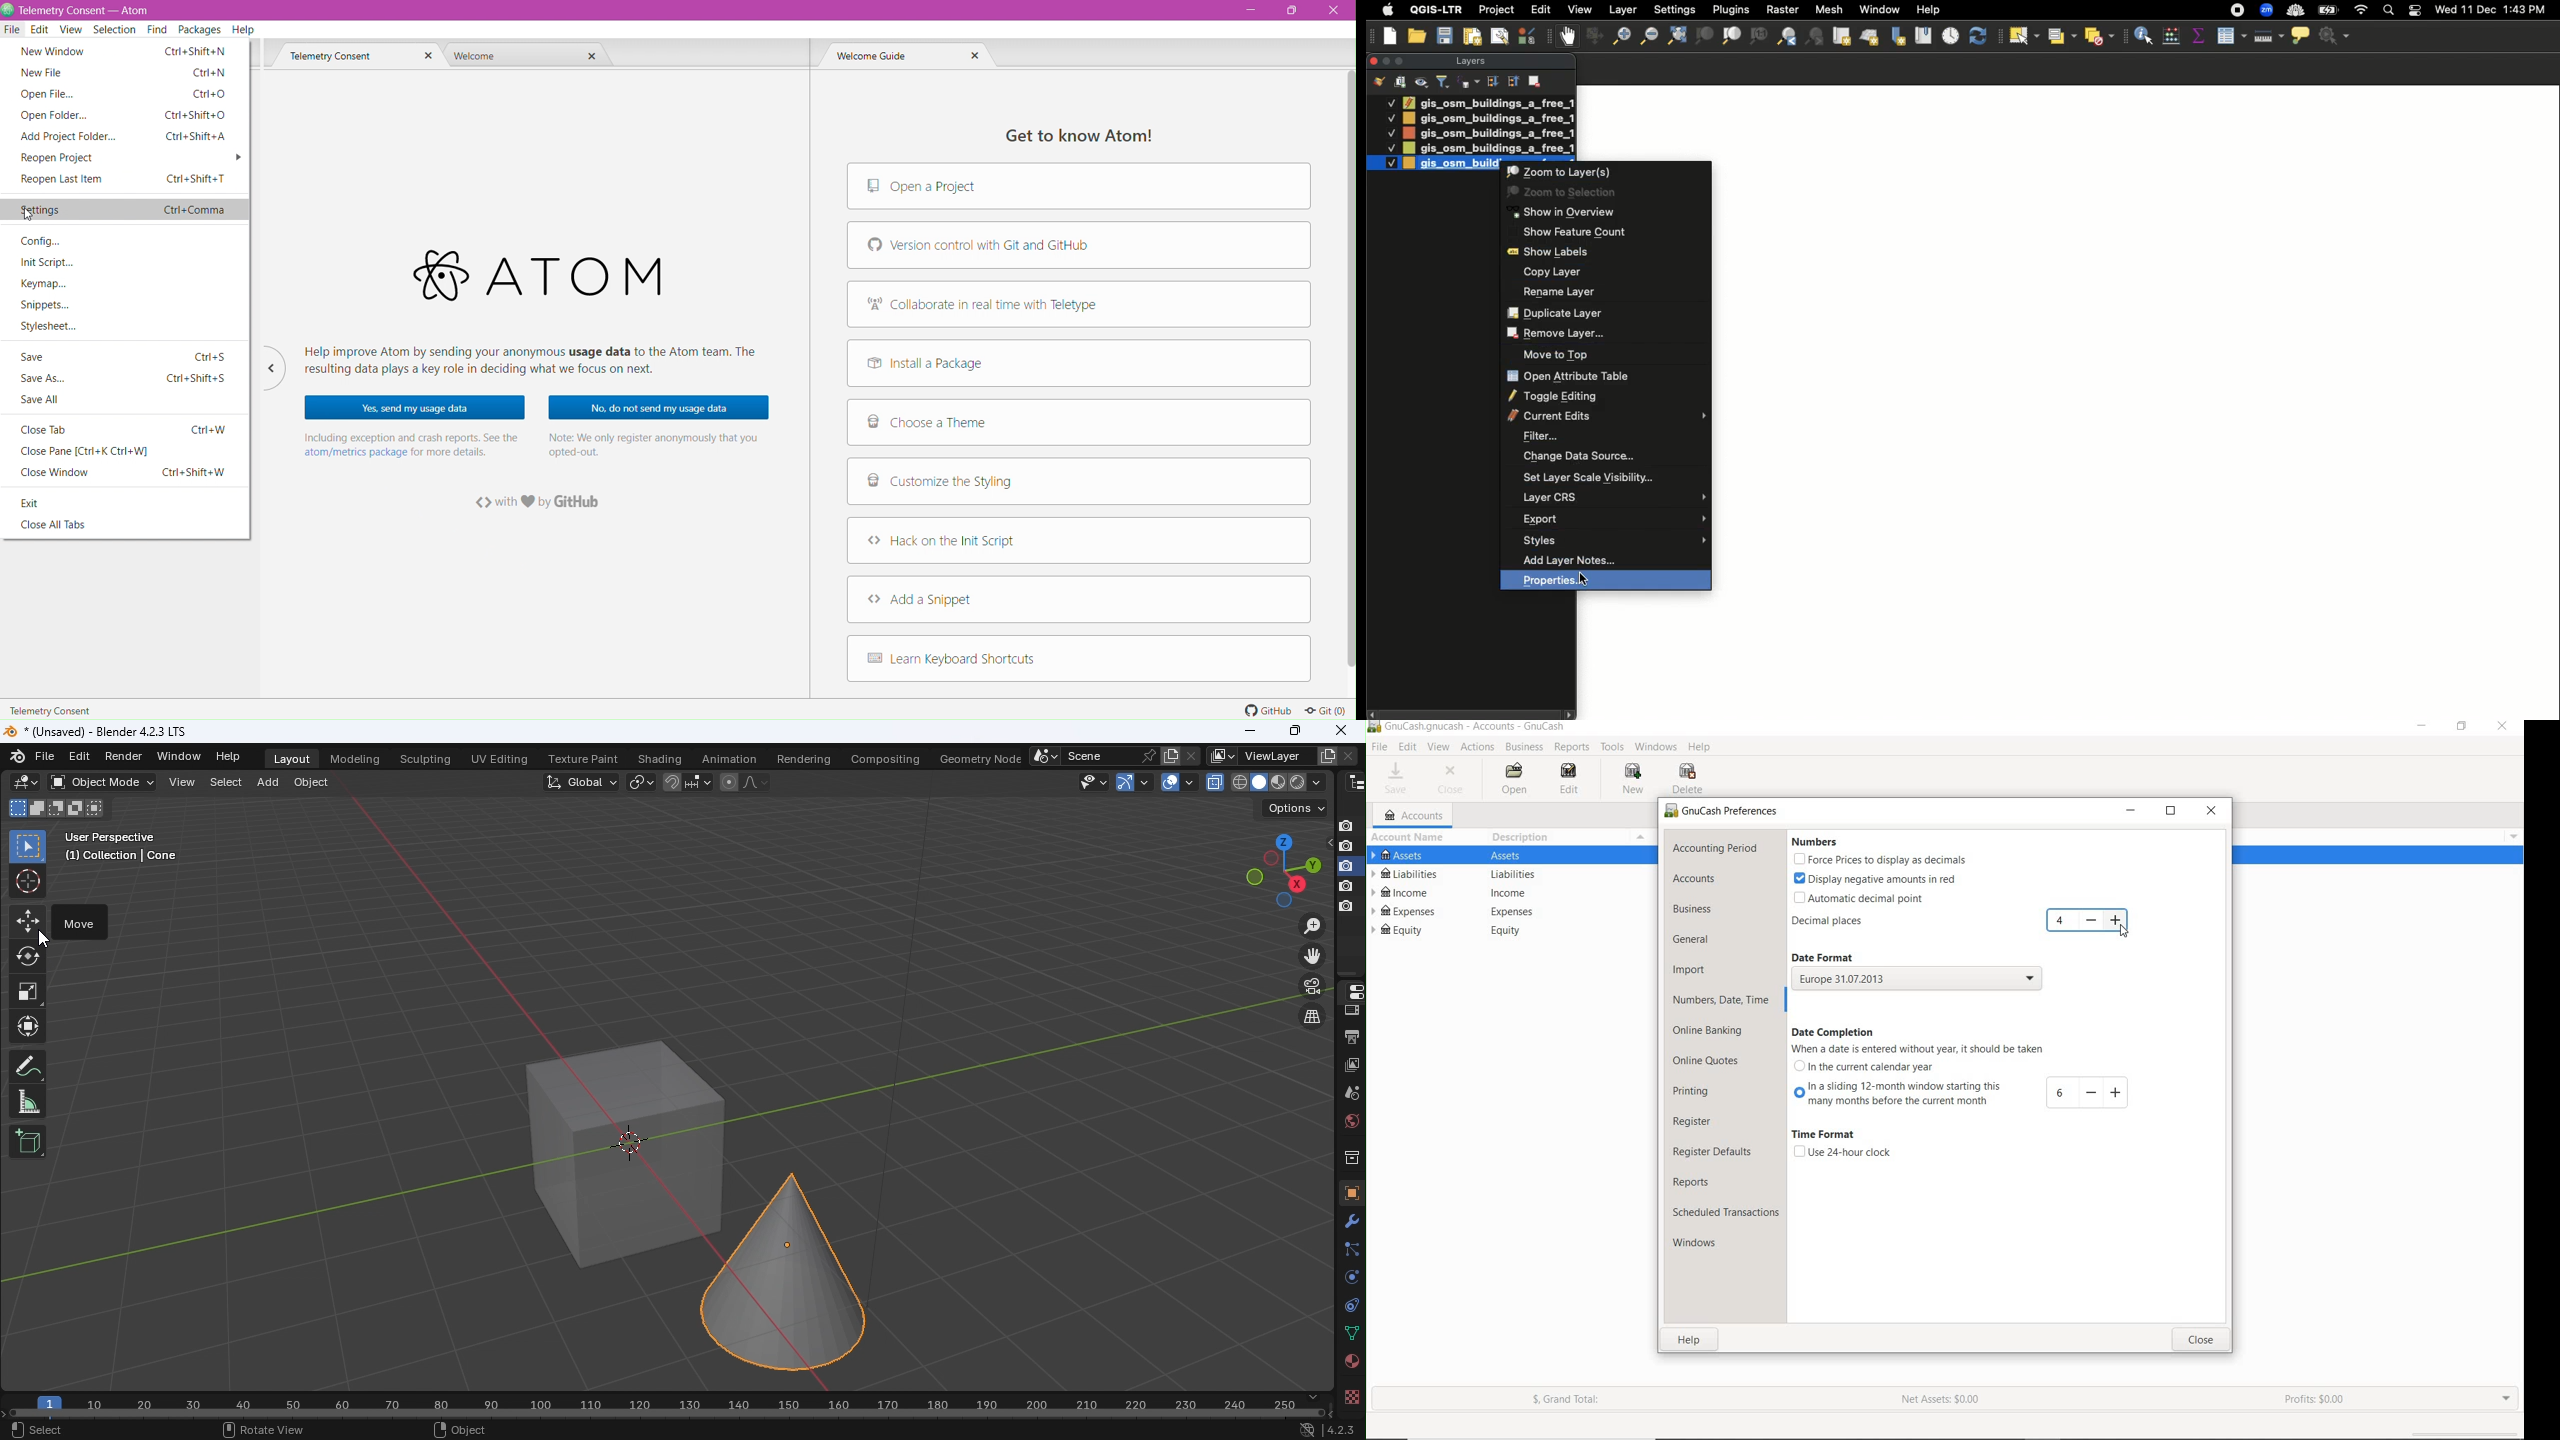 The width and height of the screenshot is (2576, 1456). I want to click on Toggle editing, so click(1602, 396).